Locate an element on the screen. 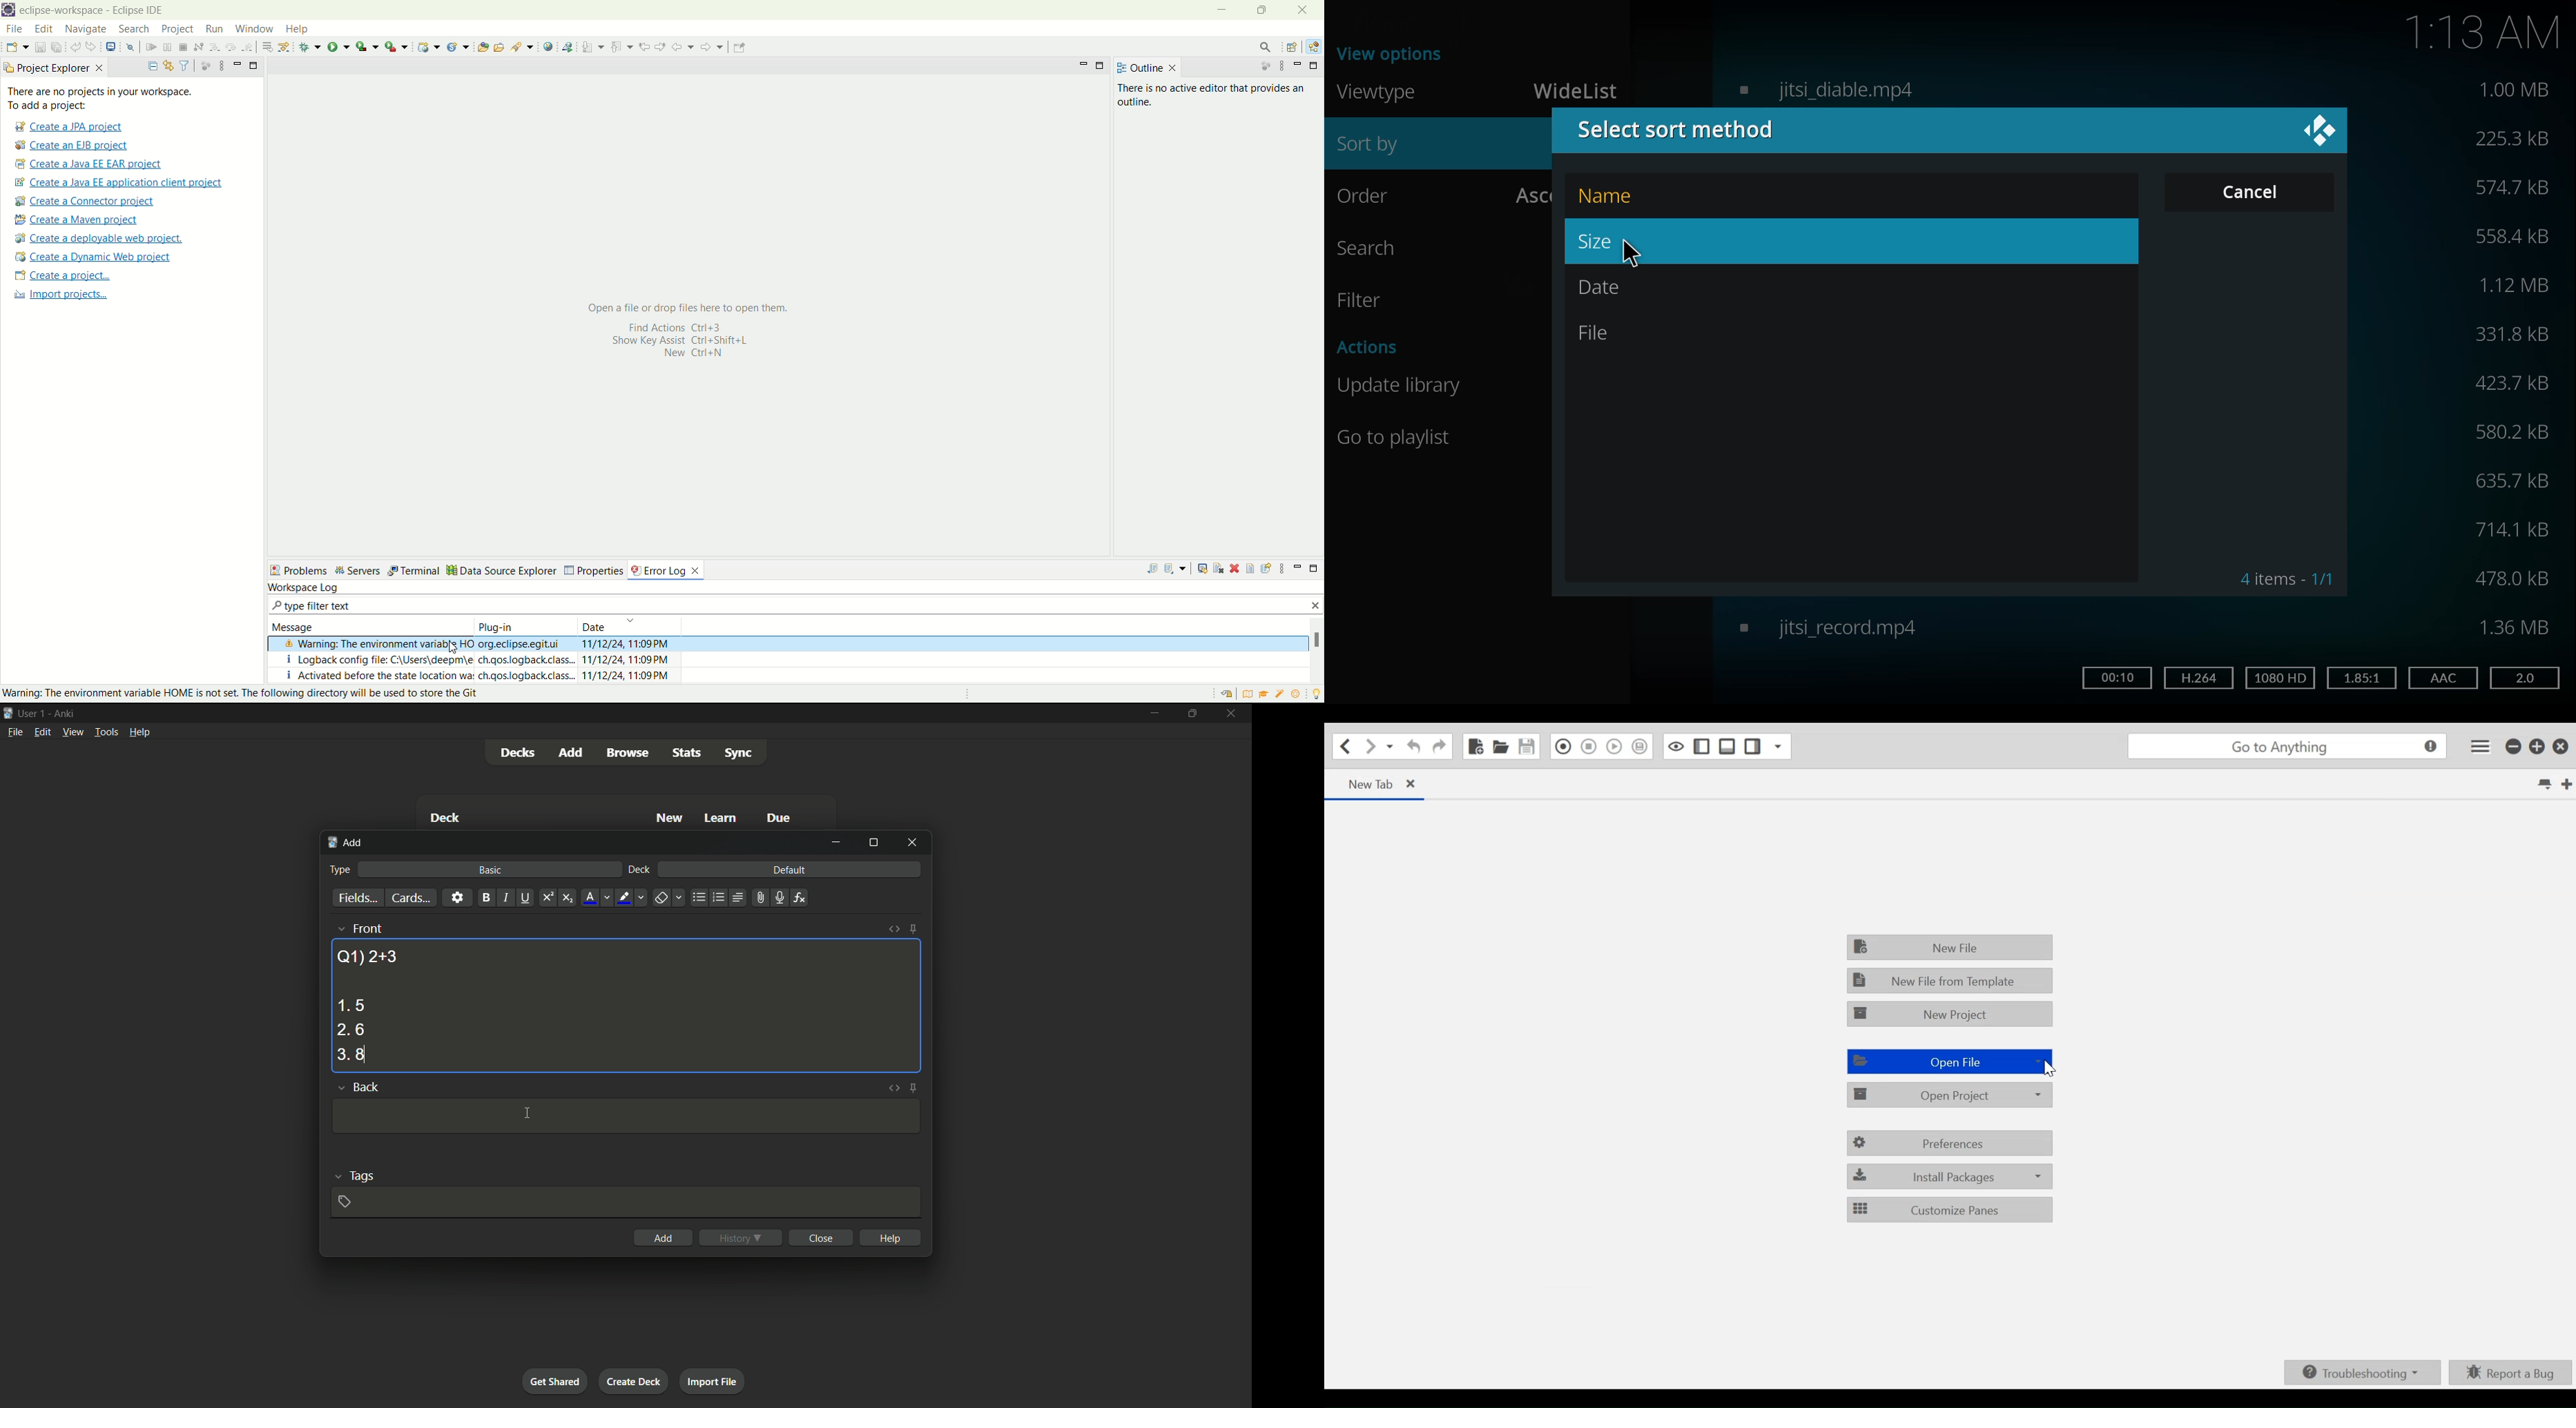 This screenshot has height=1428, width=2576. cursor is located at coordinates (1634, 254).